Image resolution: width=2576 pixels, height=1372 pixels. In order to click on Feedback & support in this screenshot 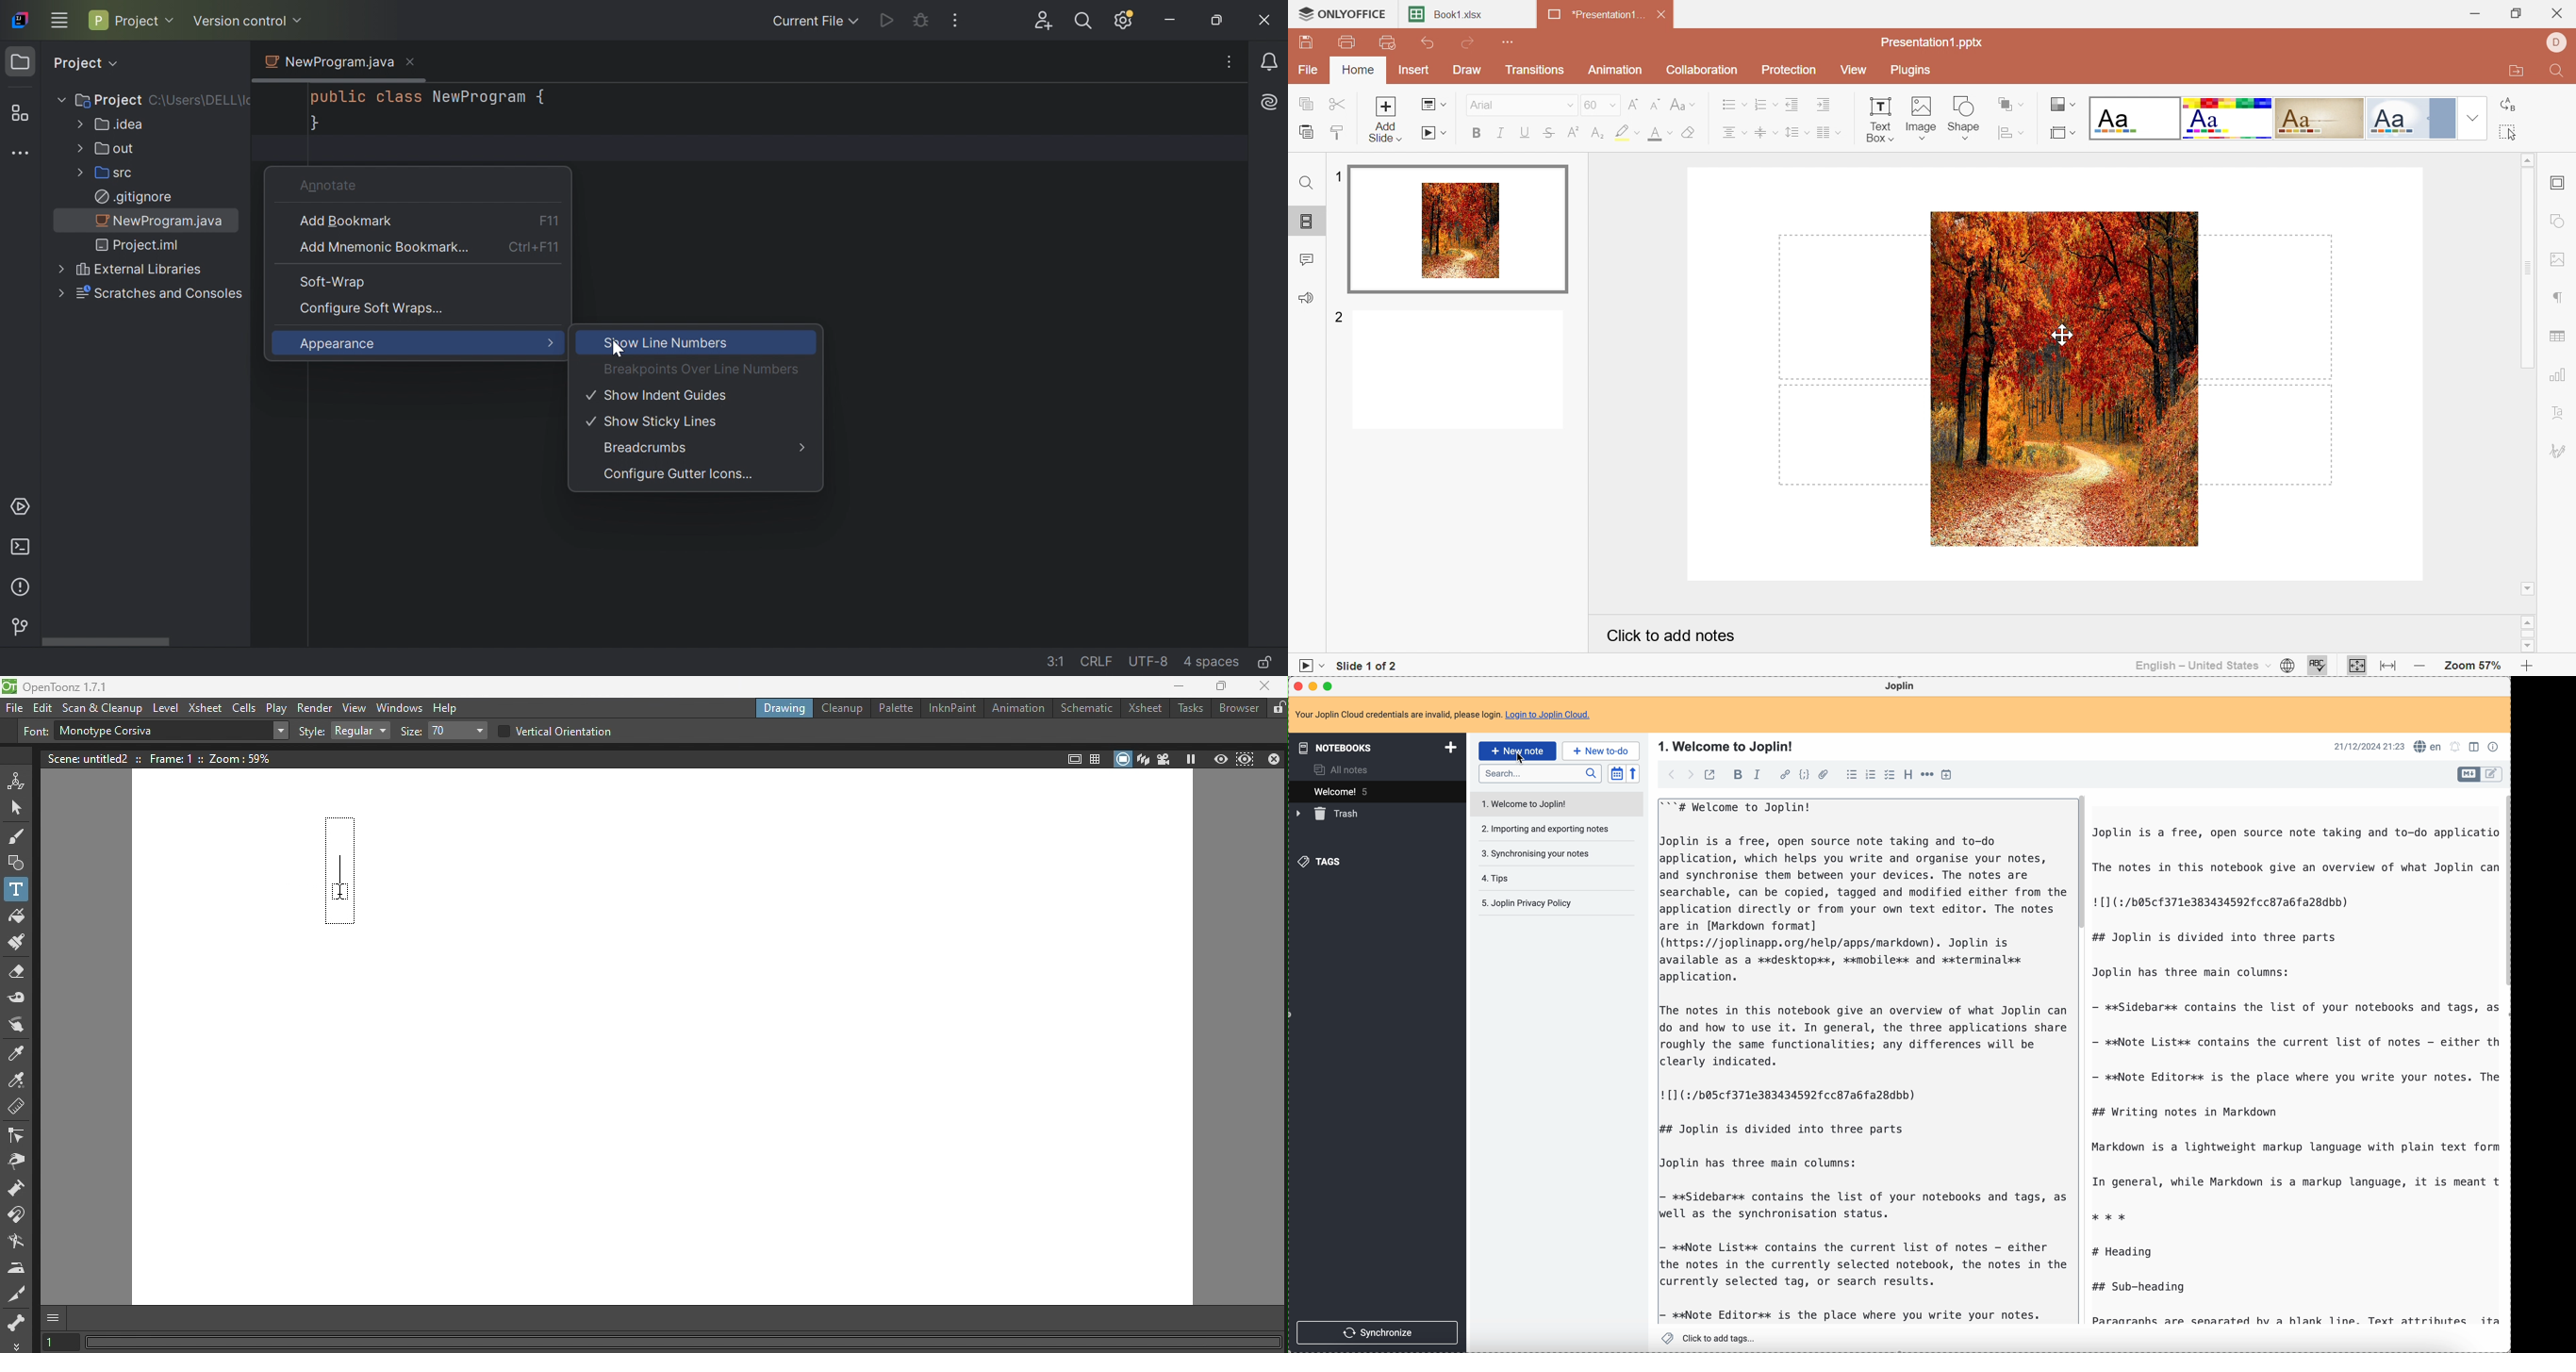, I will do `click(1305, 298)`.